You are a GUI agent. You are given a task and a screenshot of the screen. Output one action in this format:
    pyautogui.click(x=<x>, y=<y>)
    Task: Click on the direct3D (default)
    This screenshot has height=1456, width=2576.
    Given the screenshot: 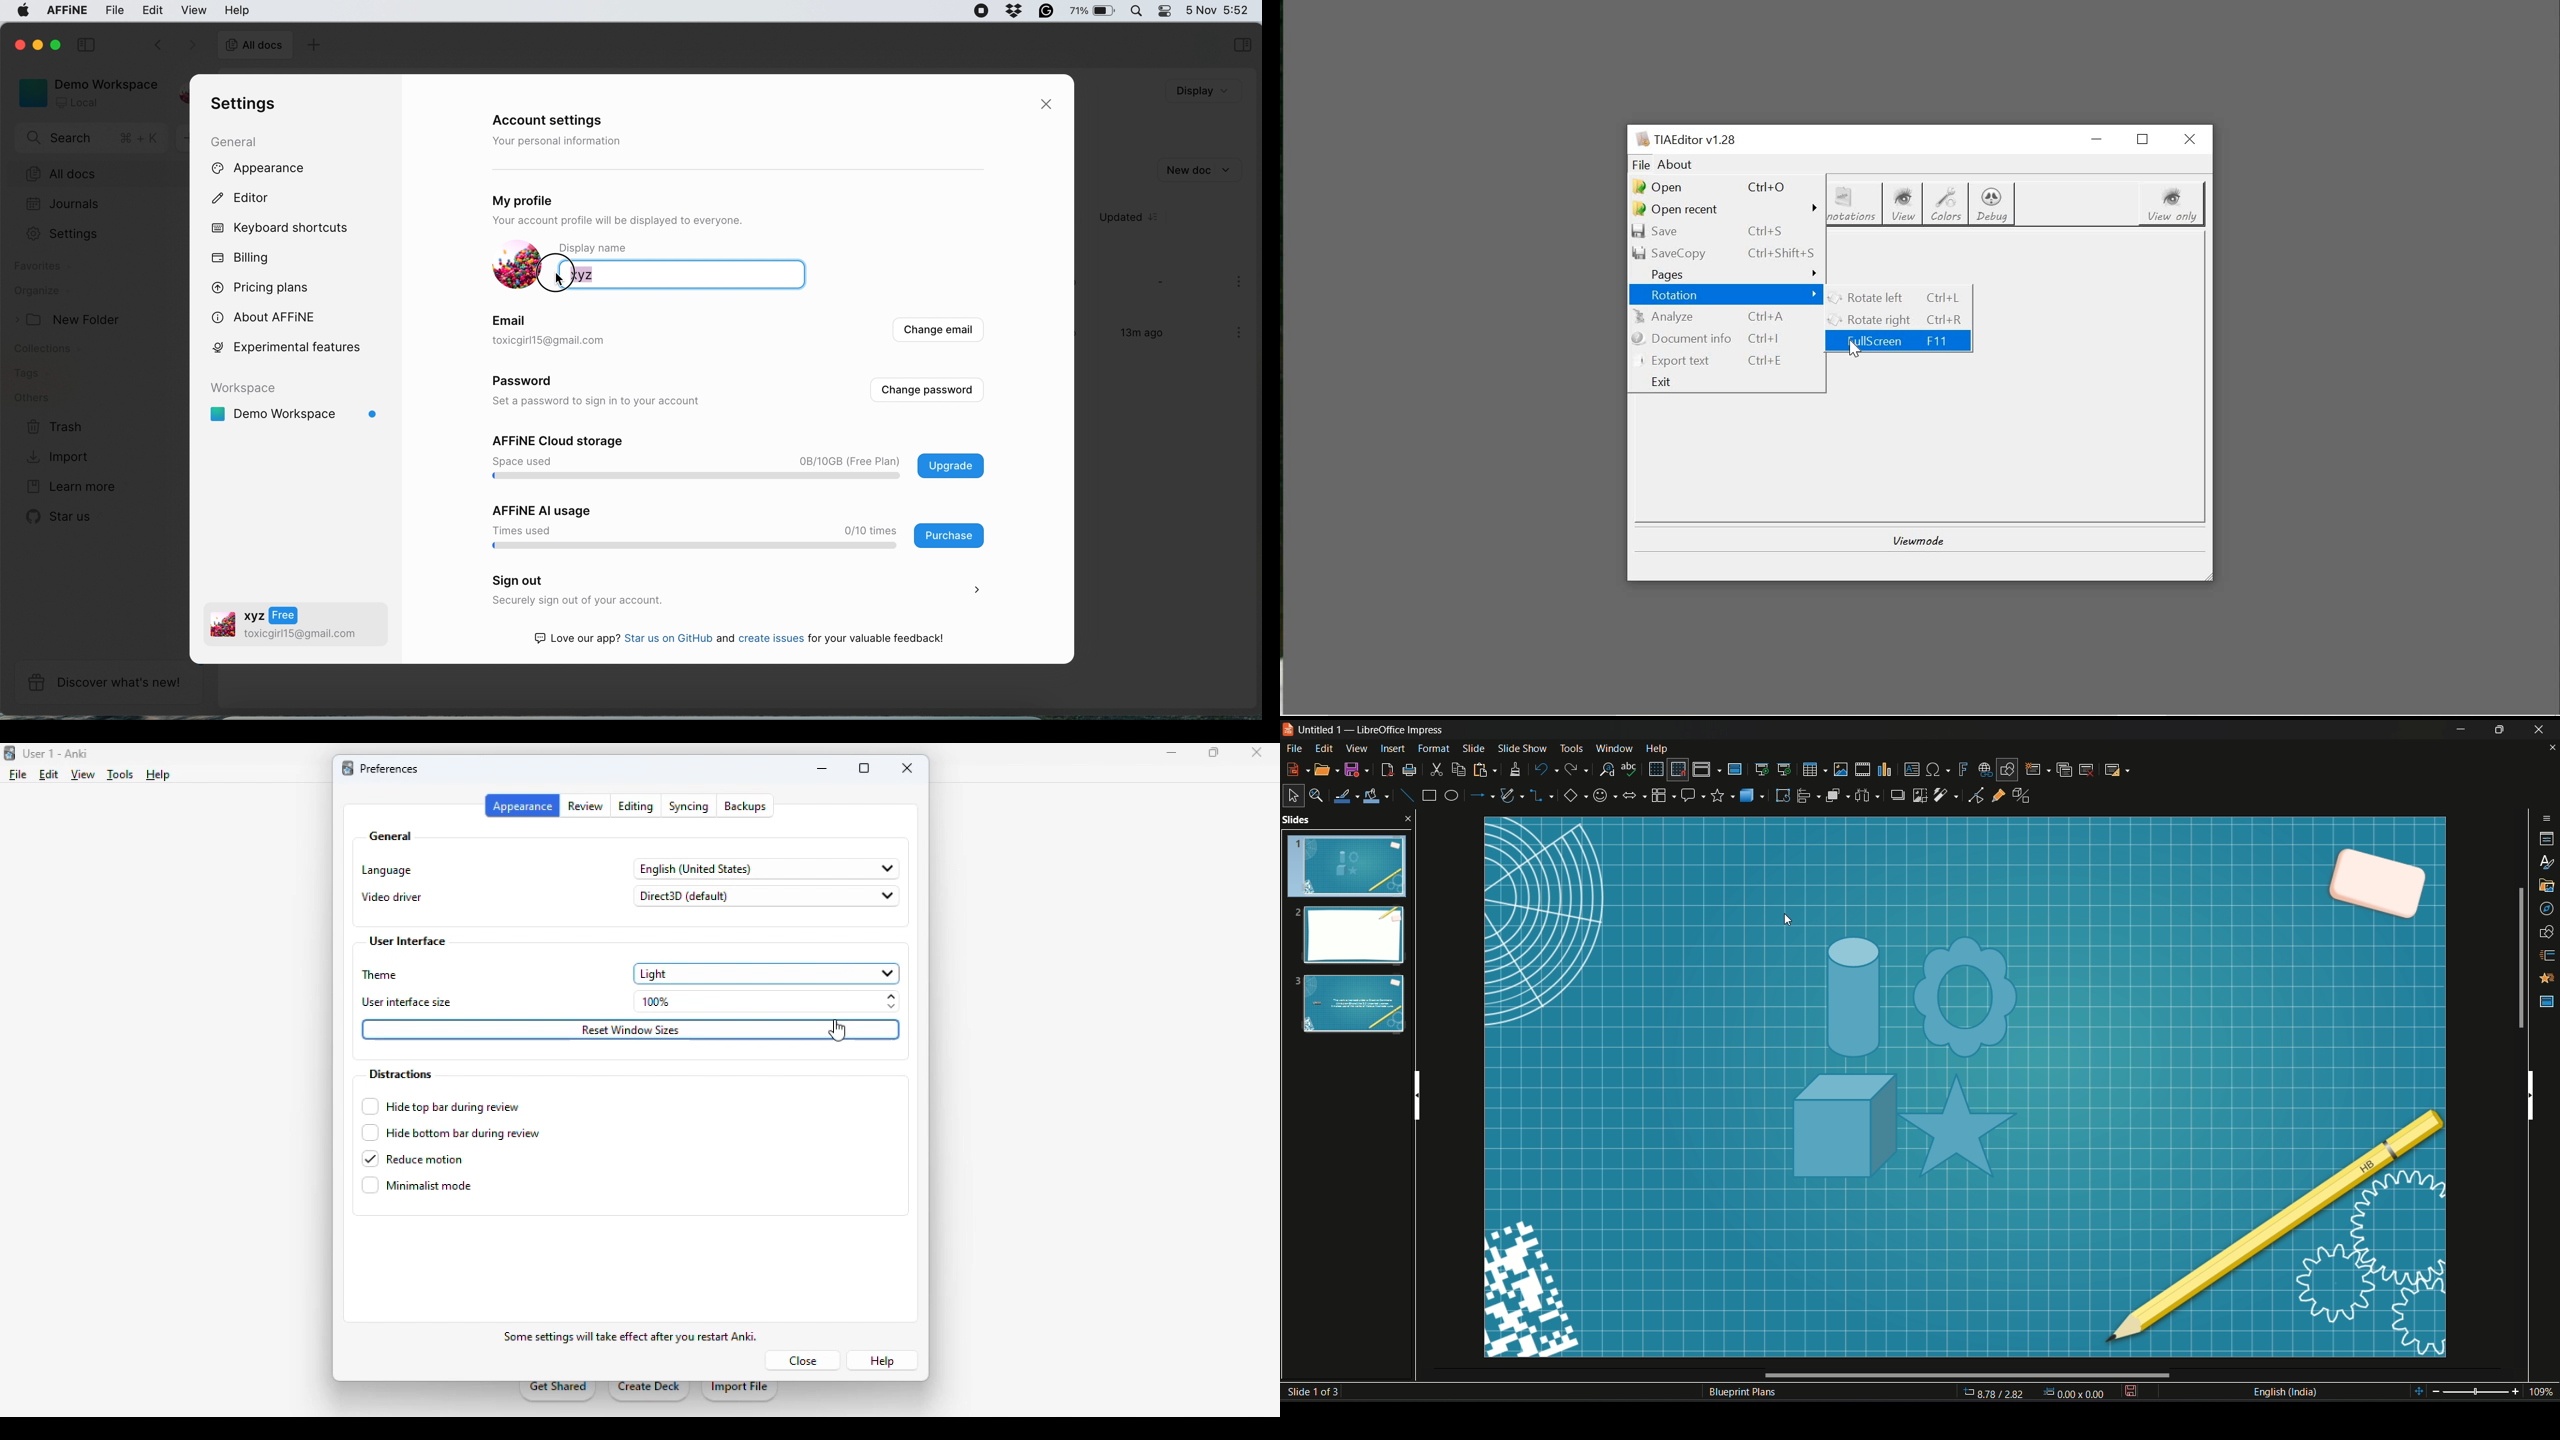 What is the action you would take?
    pyautogui.click(x=766, y=896)
    